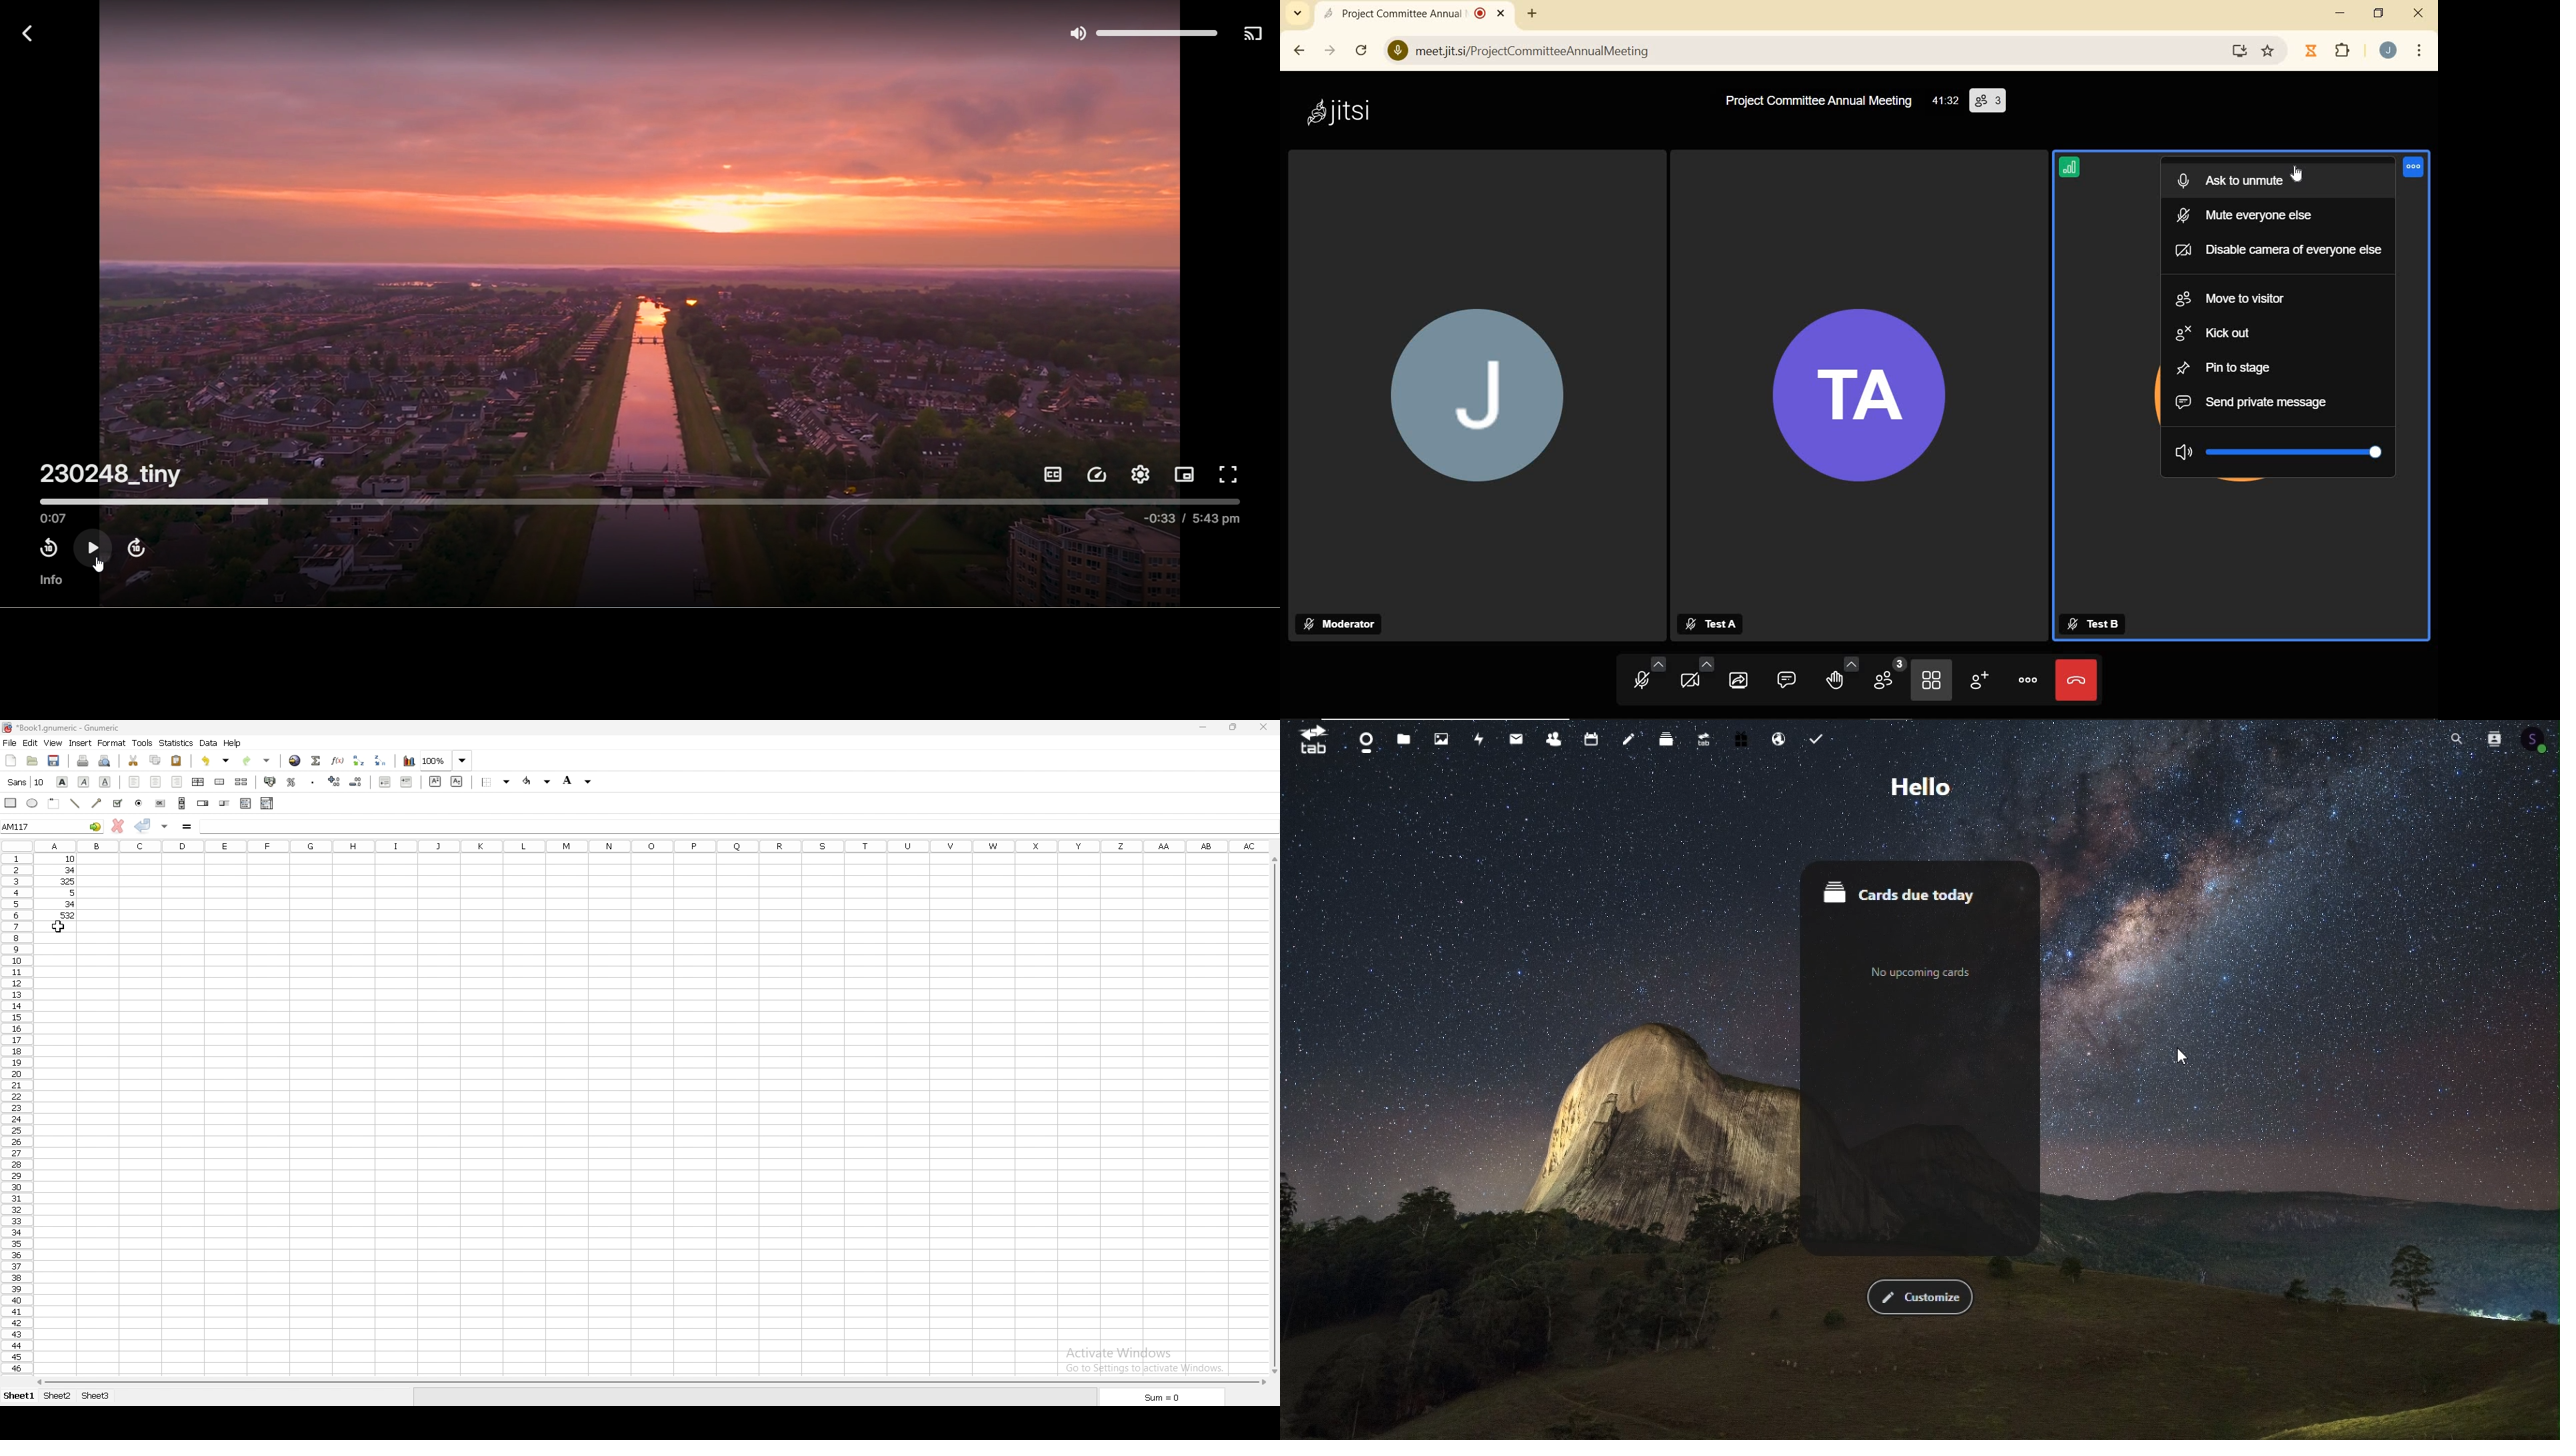 Image resolution: width=2576 pixels, height=1456 pixels. Describe the element at coordinates (1925, 787) in the screenshot. I see `hello` at that location.